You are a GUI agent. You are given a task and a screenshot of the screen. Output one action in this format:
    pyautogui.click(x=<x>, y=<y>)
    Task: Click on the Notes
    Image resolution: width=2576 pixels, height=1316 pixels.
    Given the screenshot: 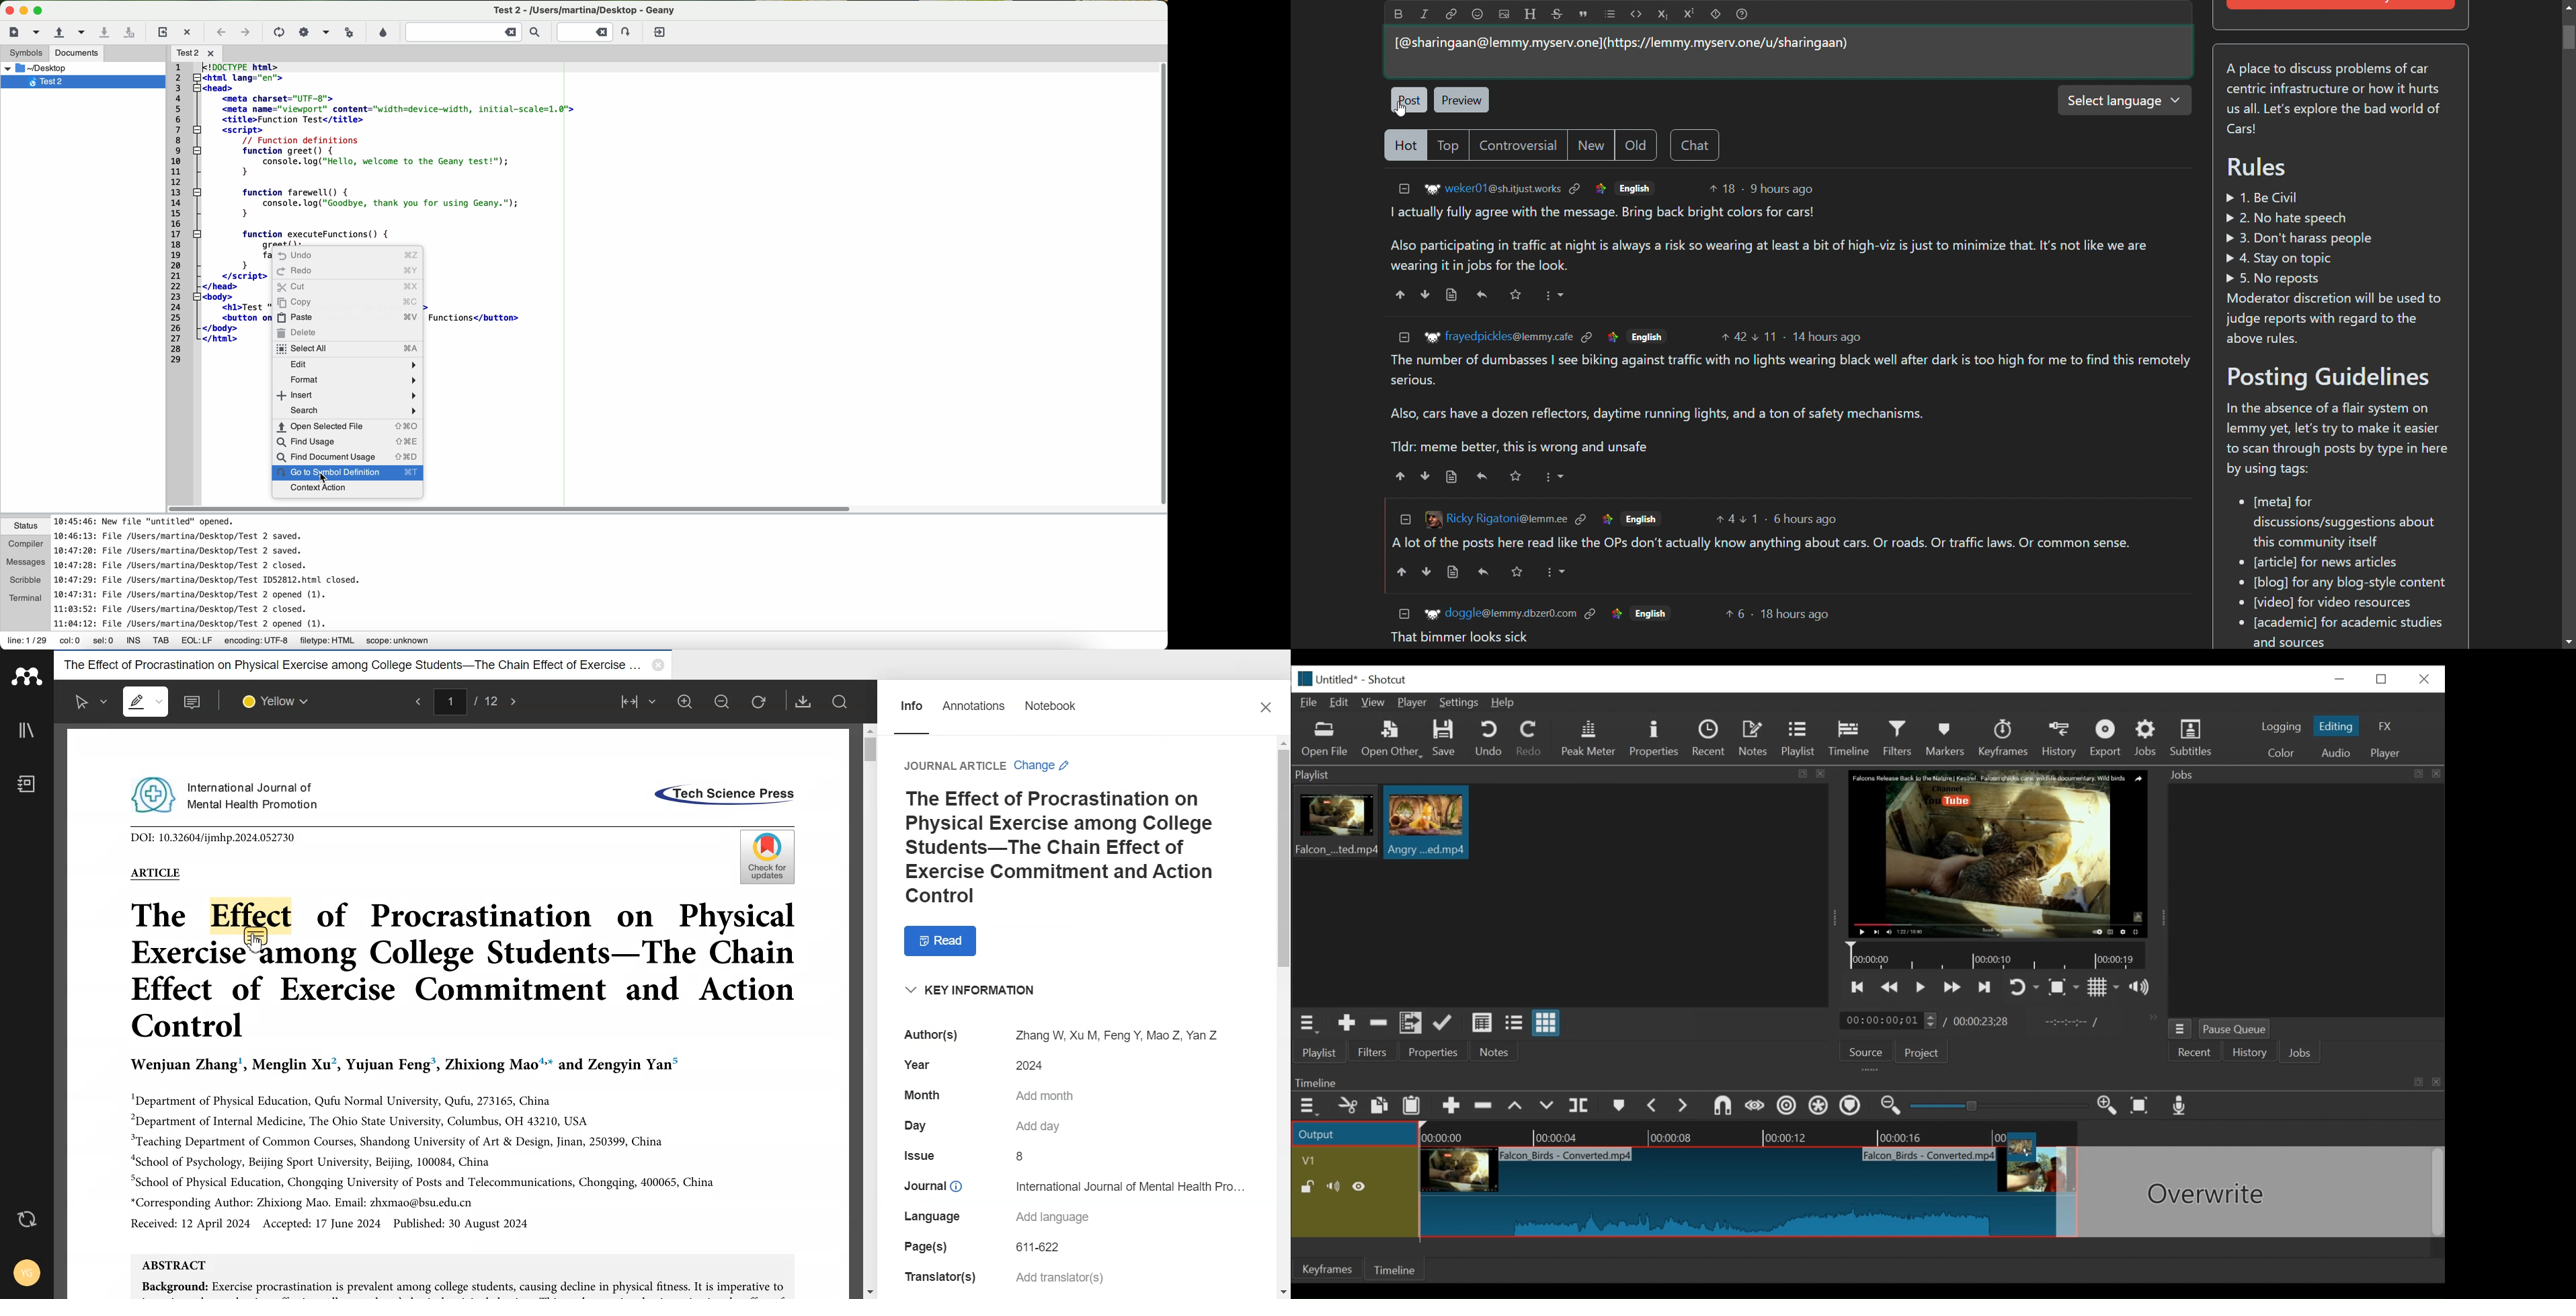 What is the action you would take?
    pyautogui.click(x=1495, y=1052)
    